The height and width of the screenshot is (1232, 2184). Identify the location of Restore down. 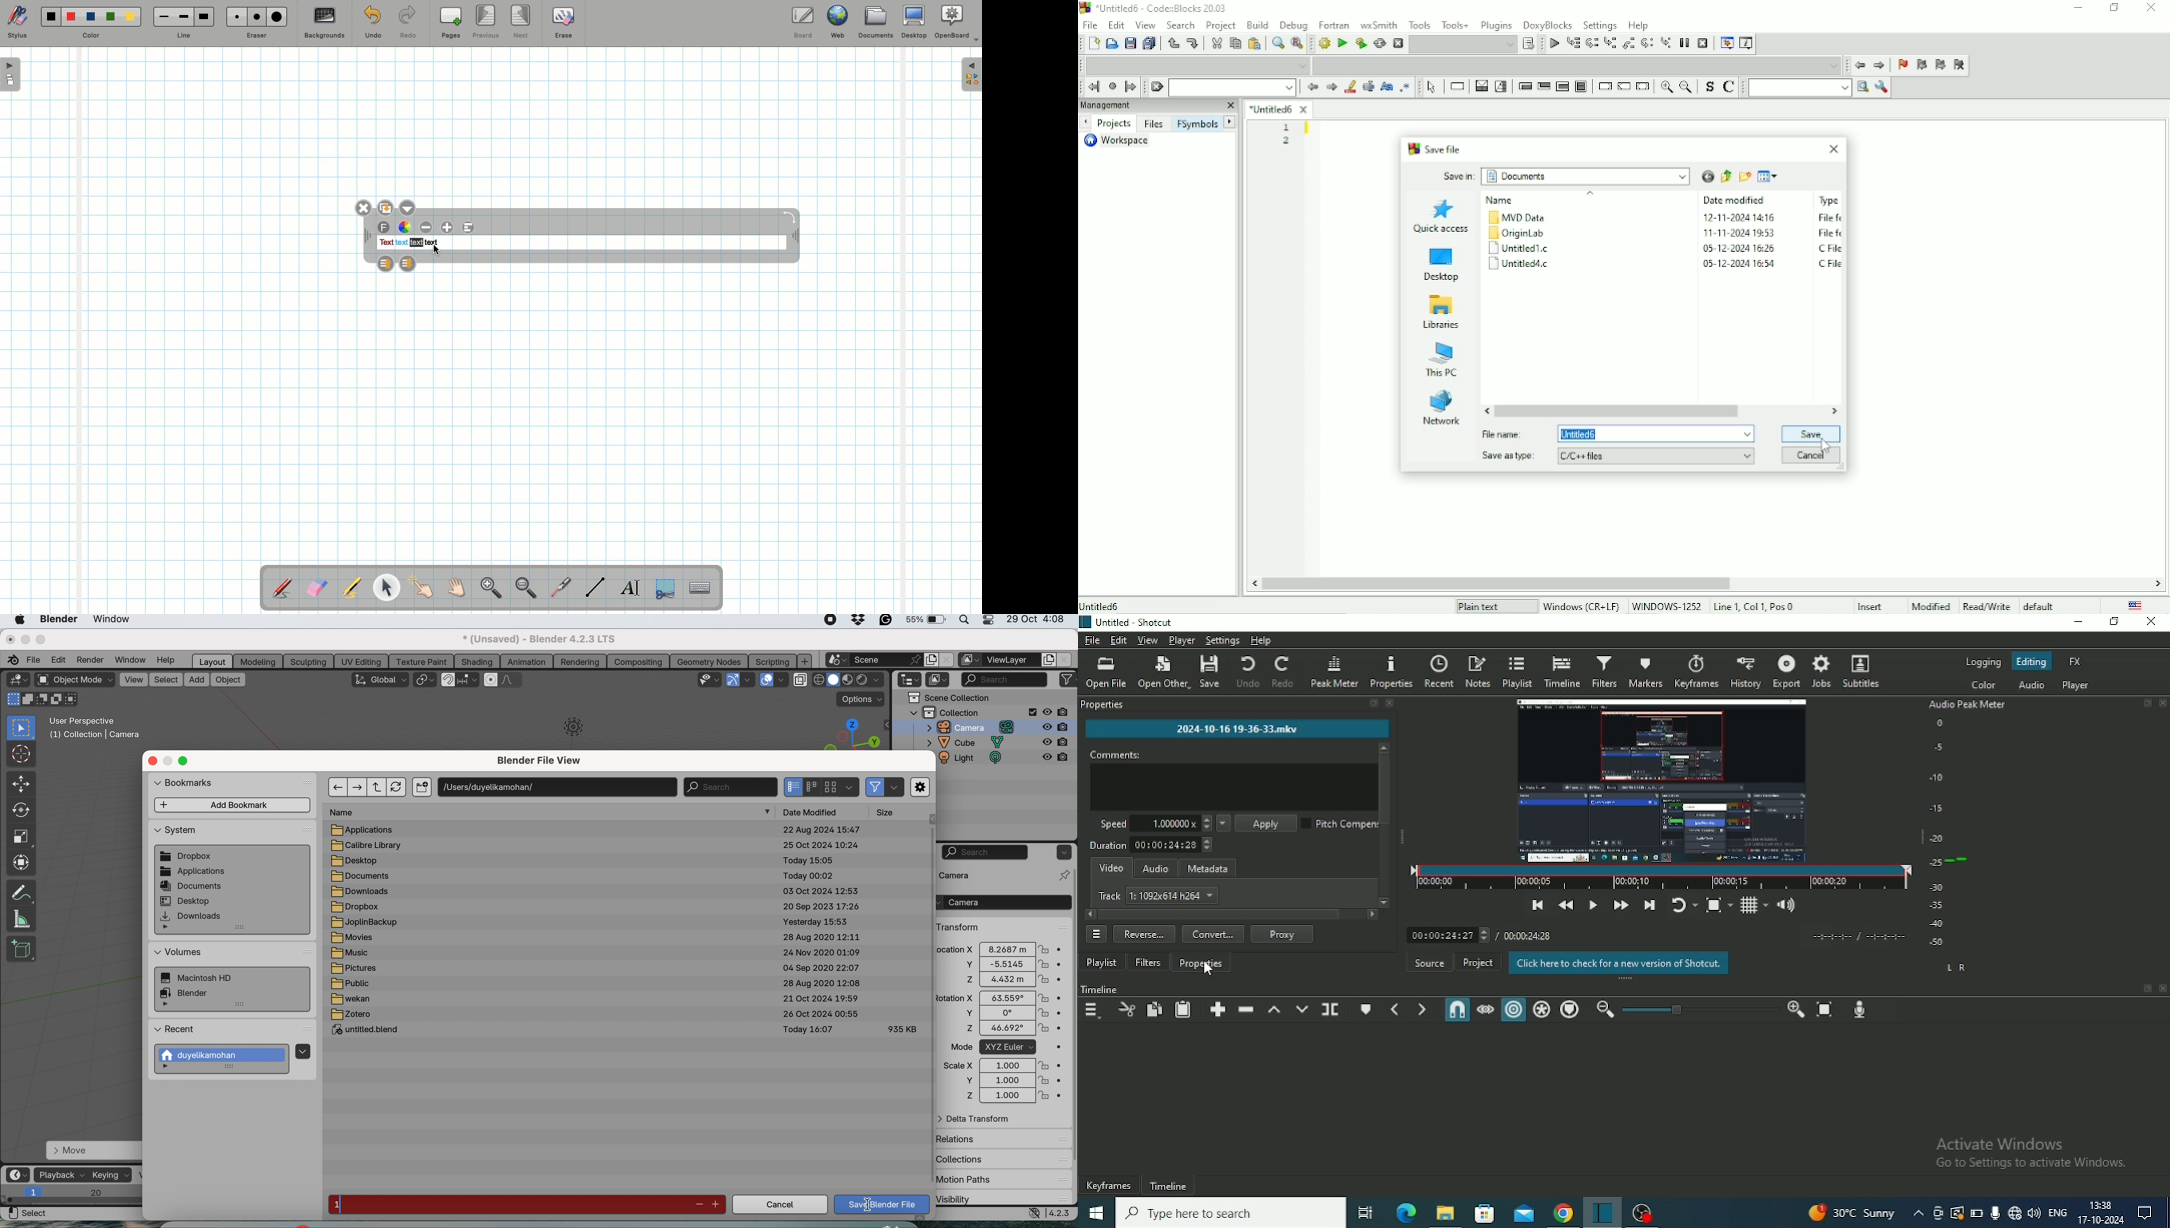
(2115, 621).